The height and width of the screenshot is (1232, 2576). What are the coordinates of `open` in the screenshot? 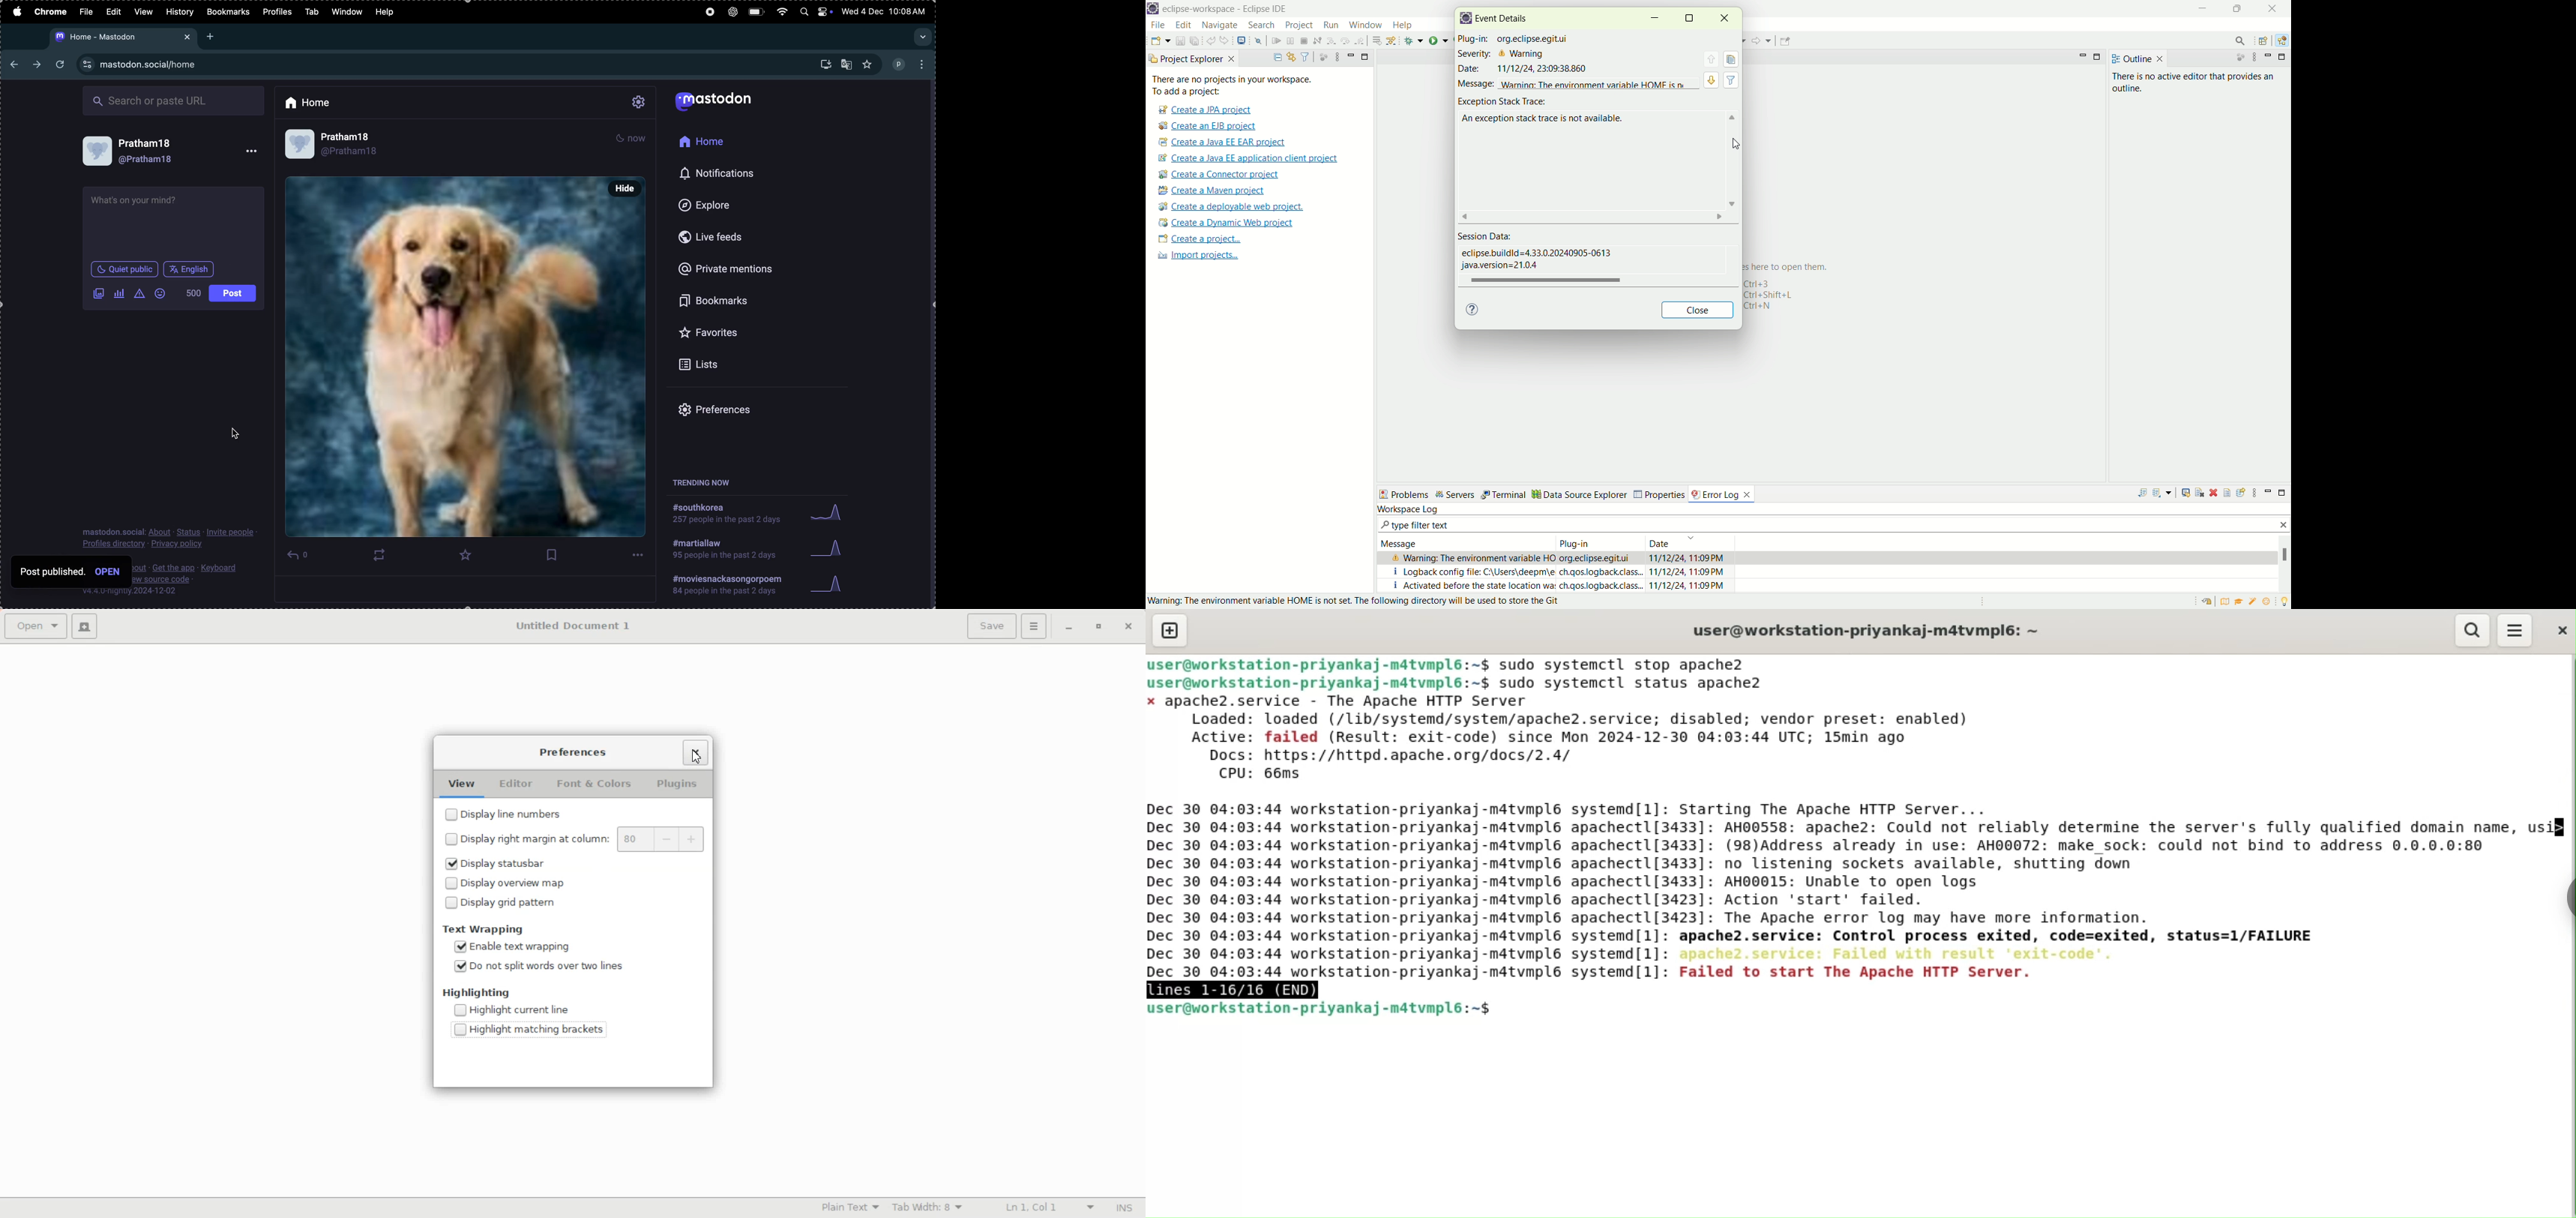 It's located at (111, 571).